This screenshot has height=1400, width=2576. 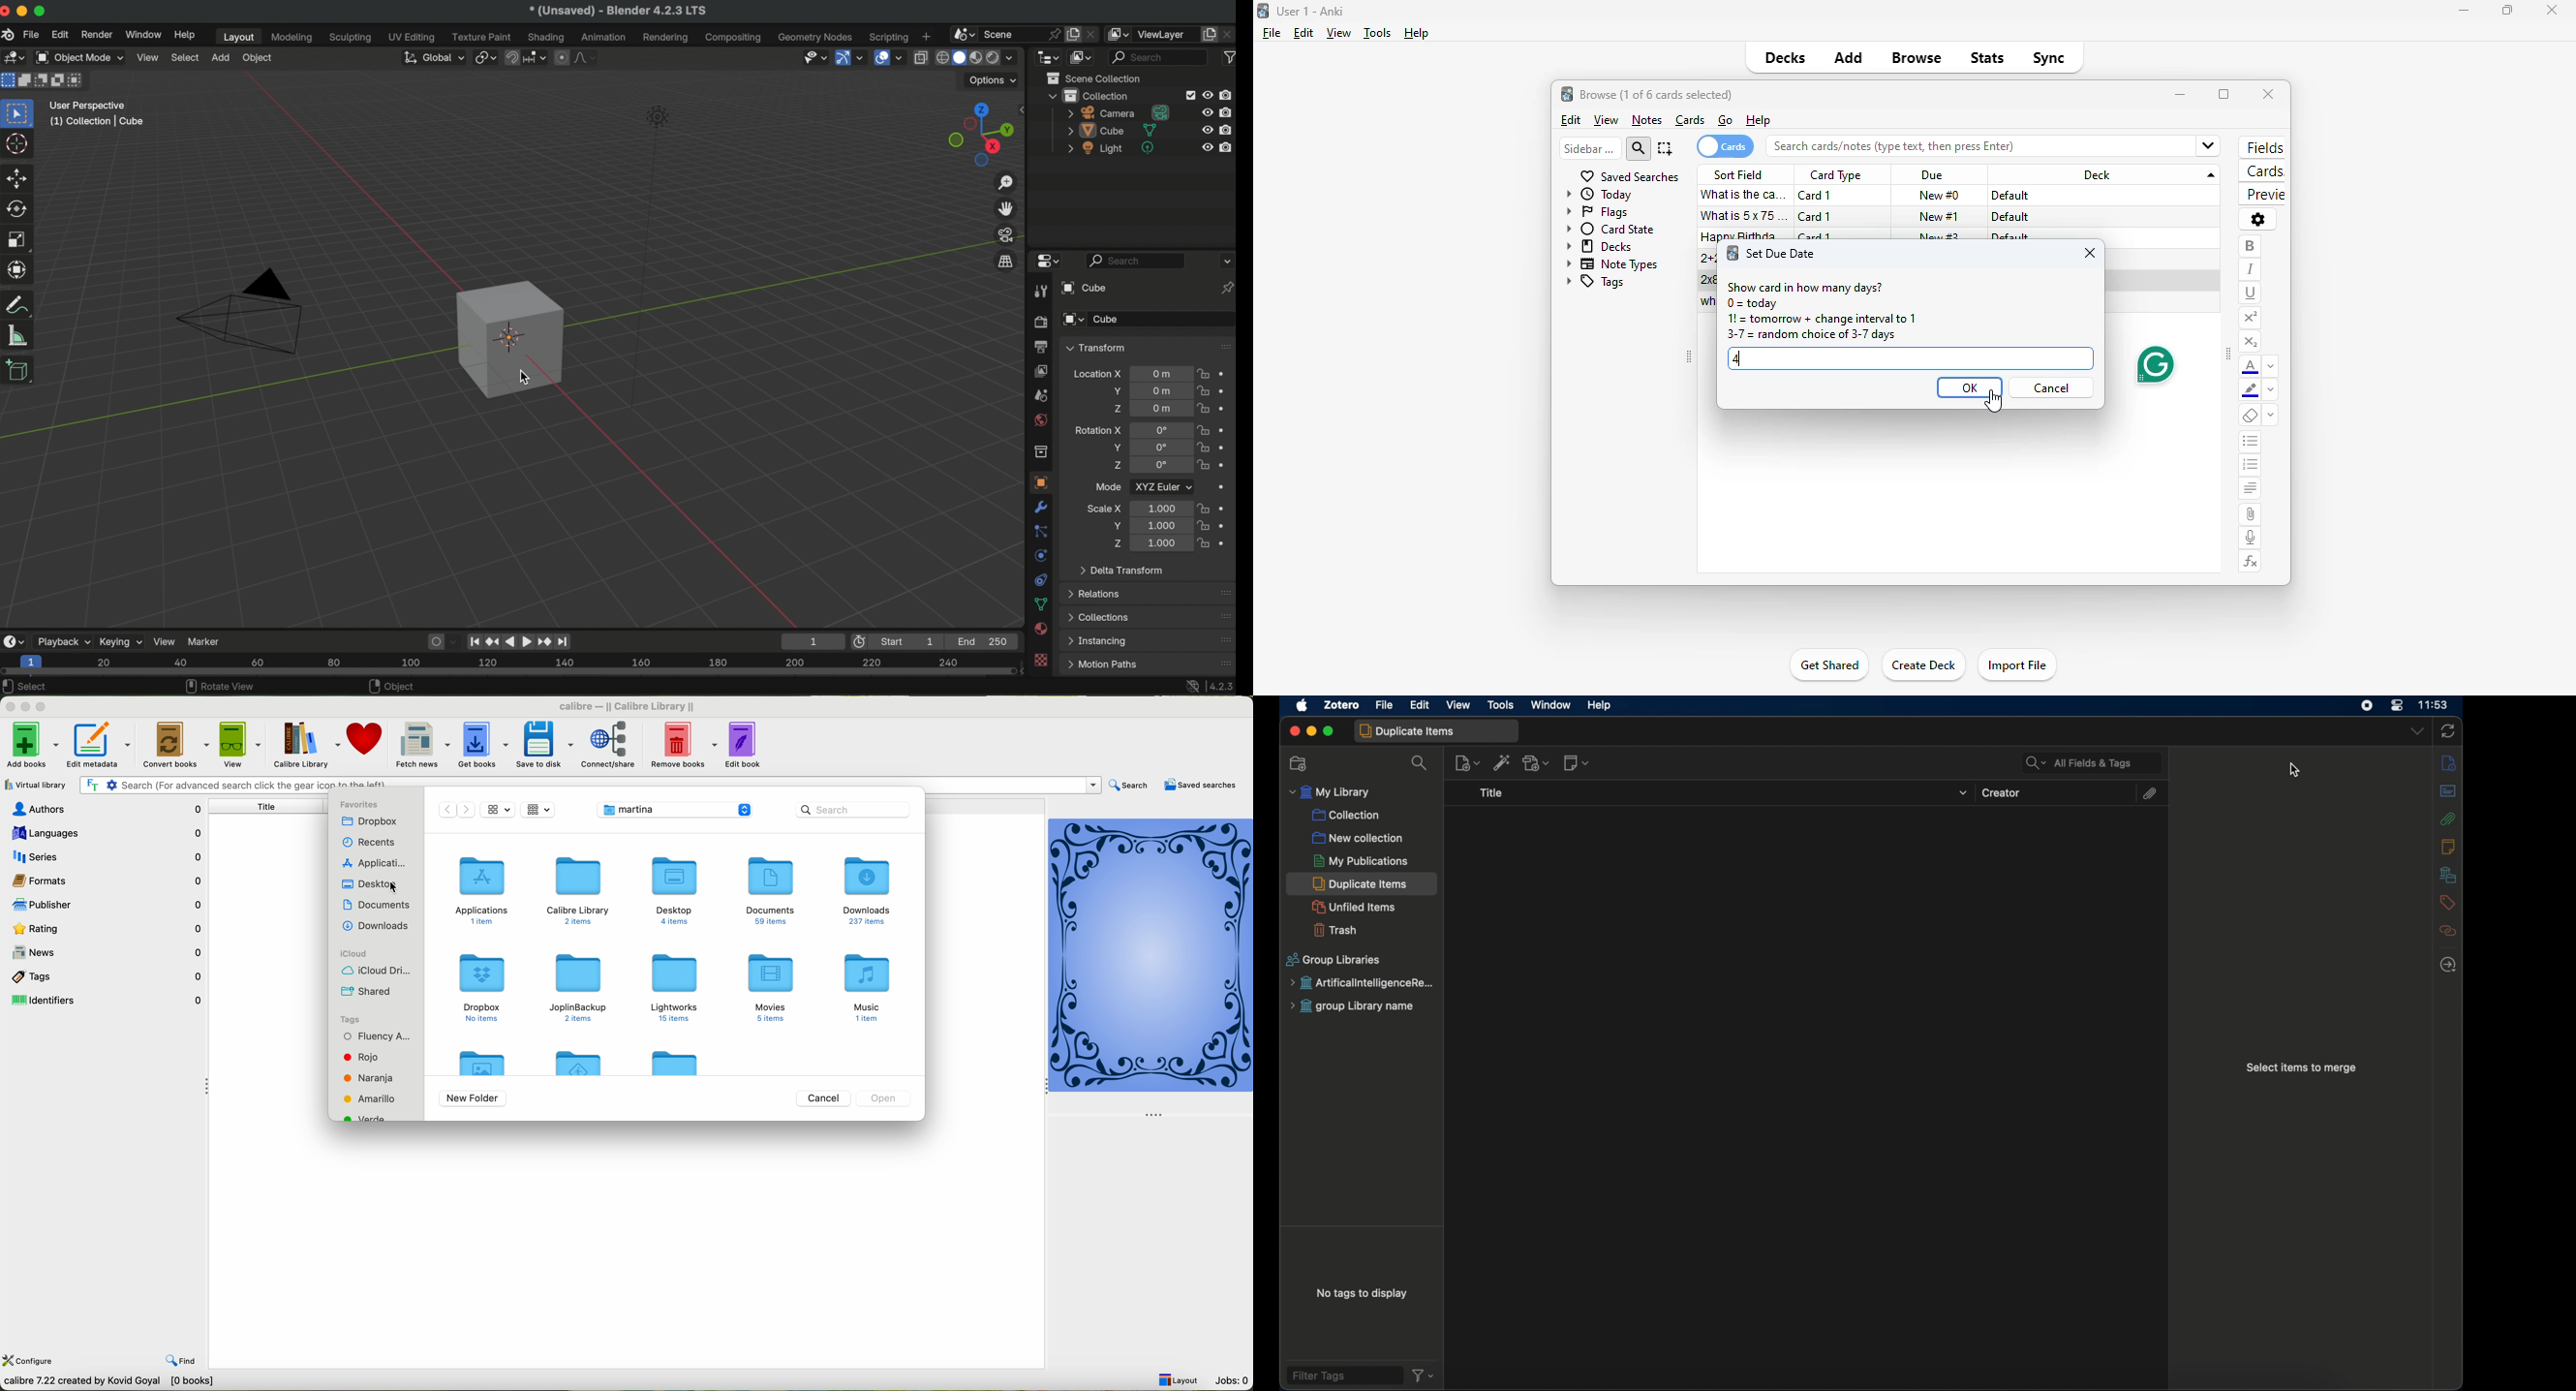 I want to click on render, so click(x=1040, y=323).